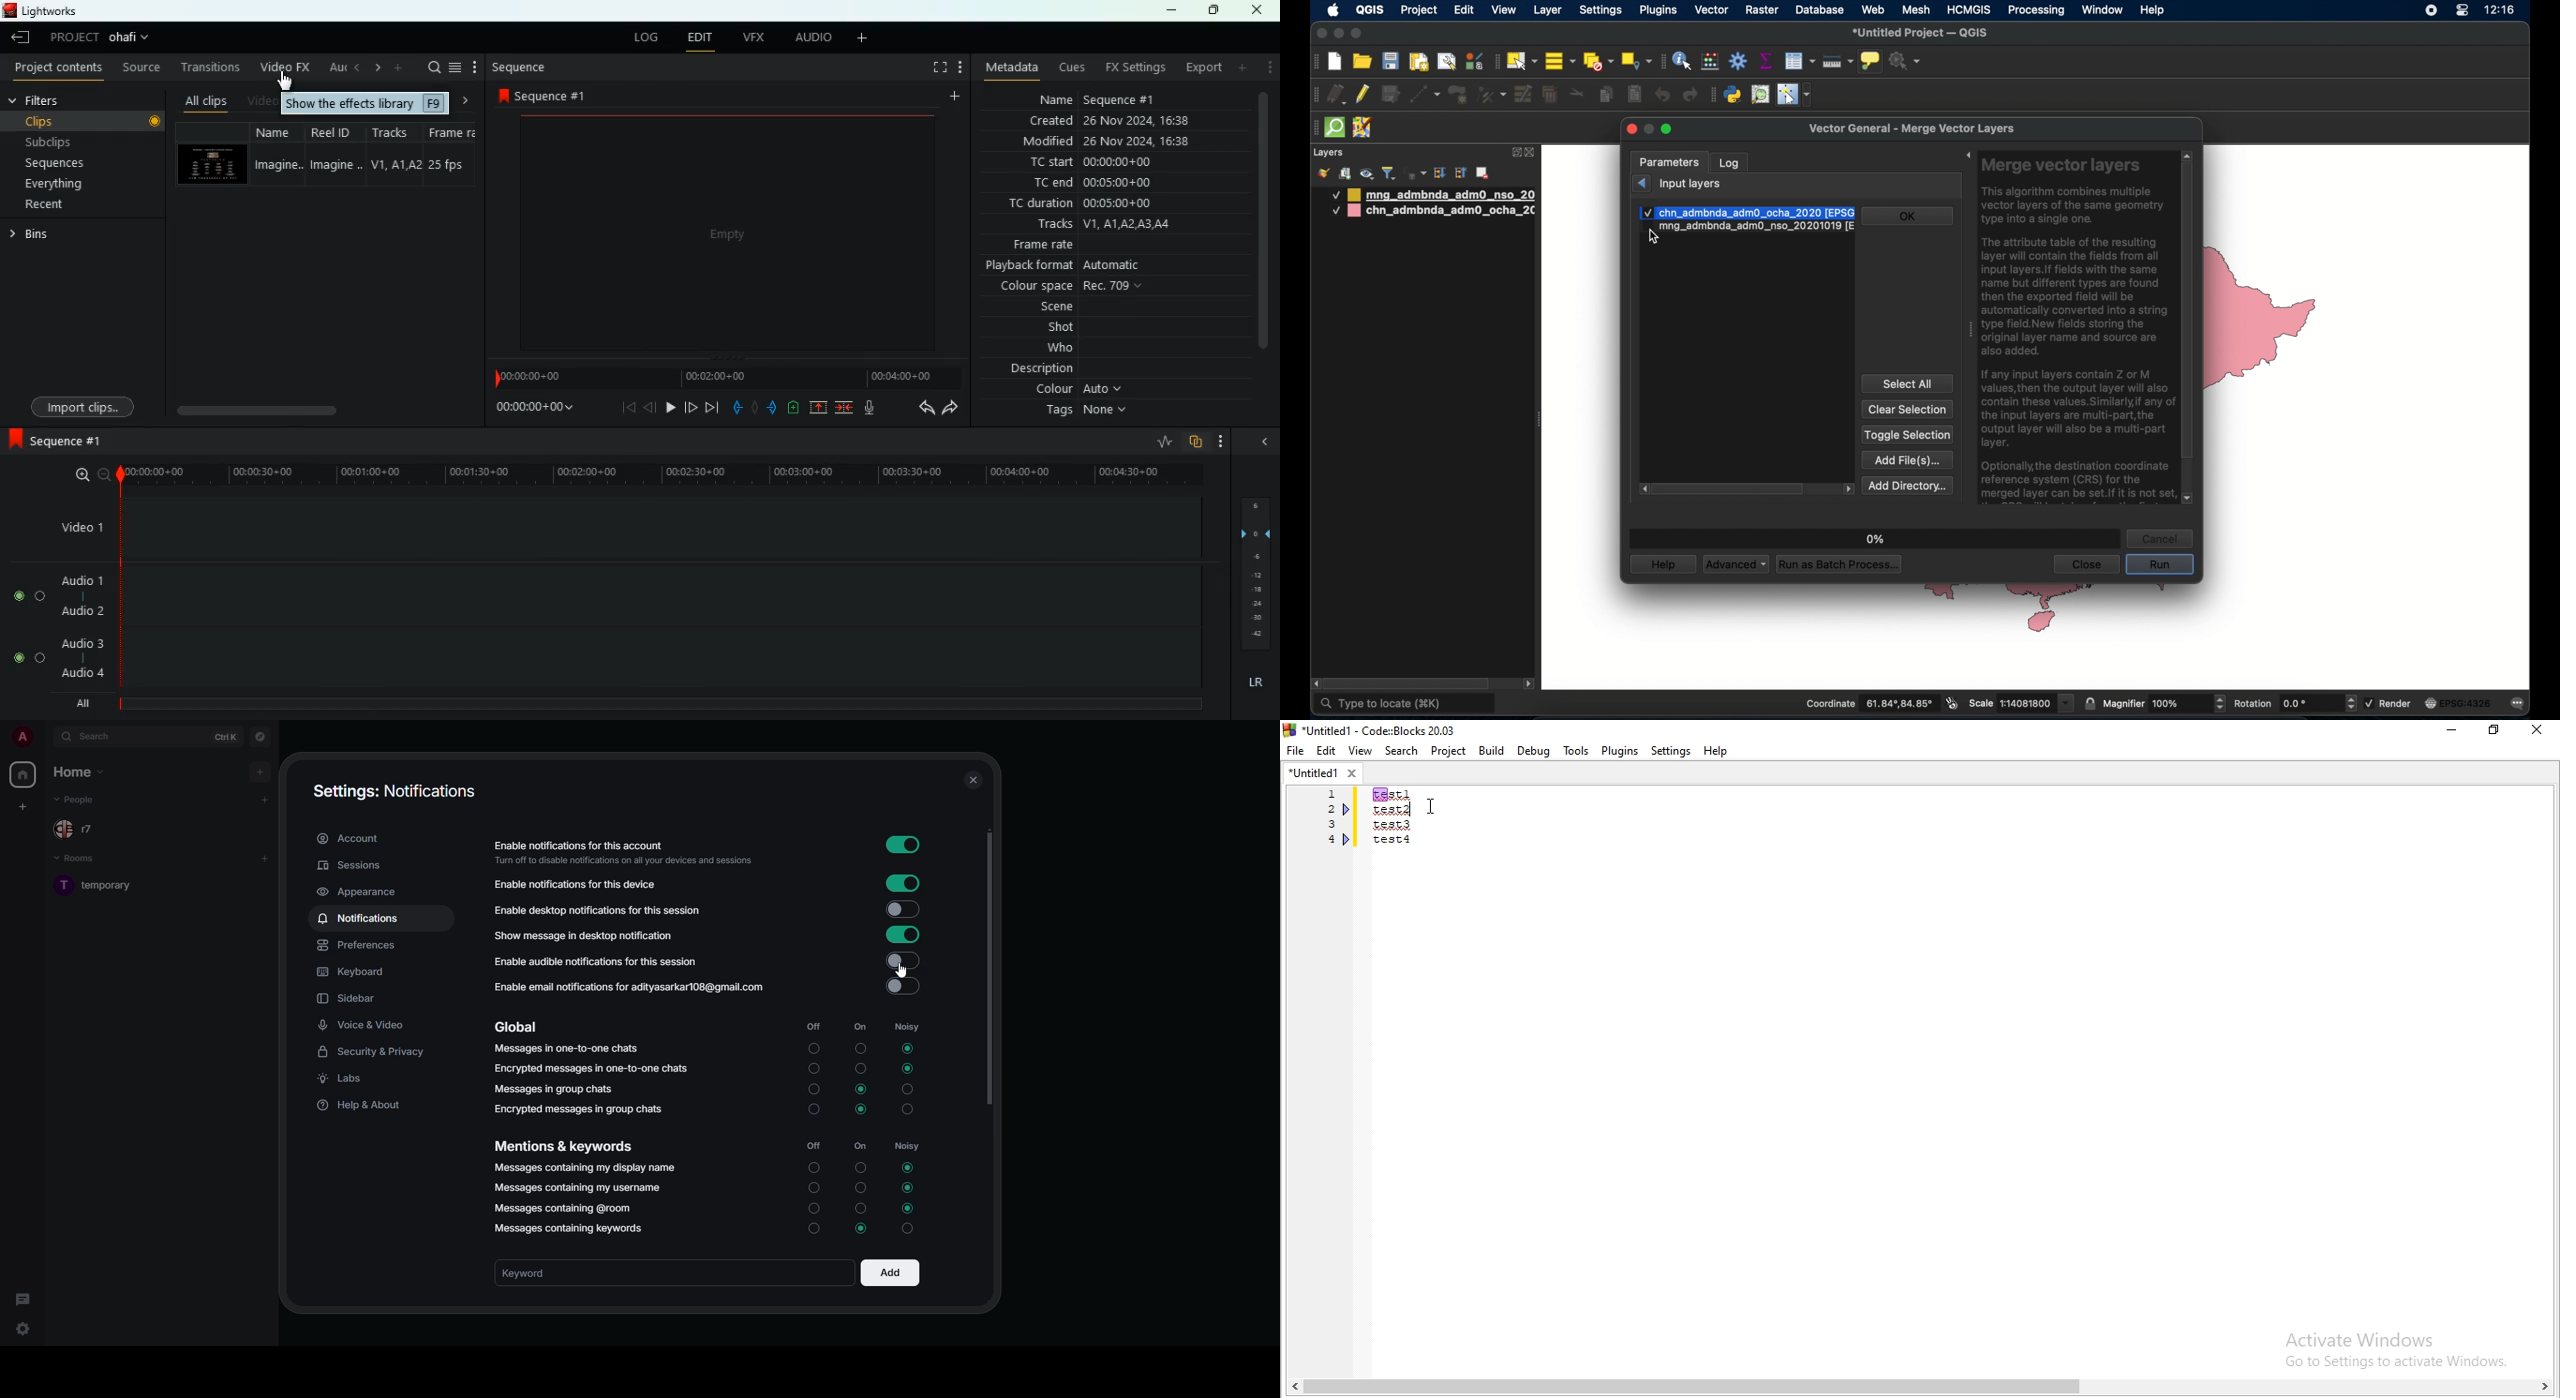 This screenshot has width=2576, height=1400. What do you see at coordinates (1448, 751) in the screenshot?
I see `Project ` at bounding box center [1448, 751].